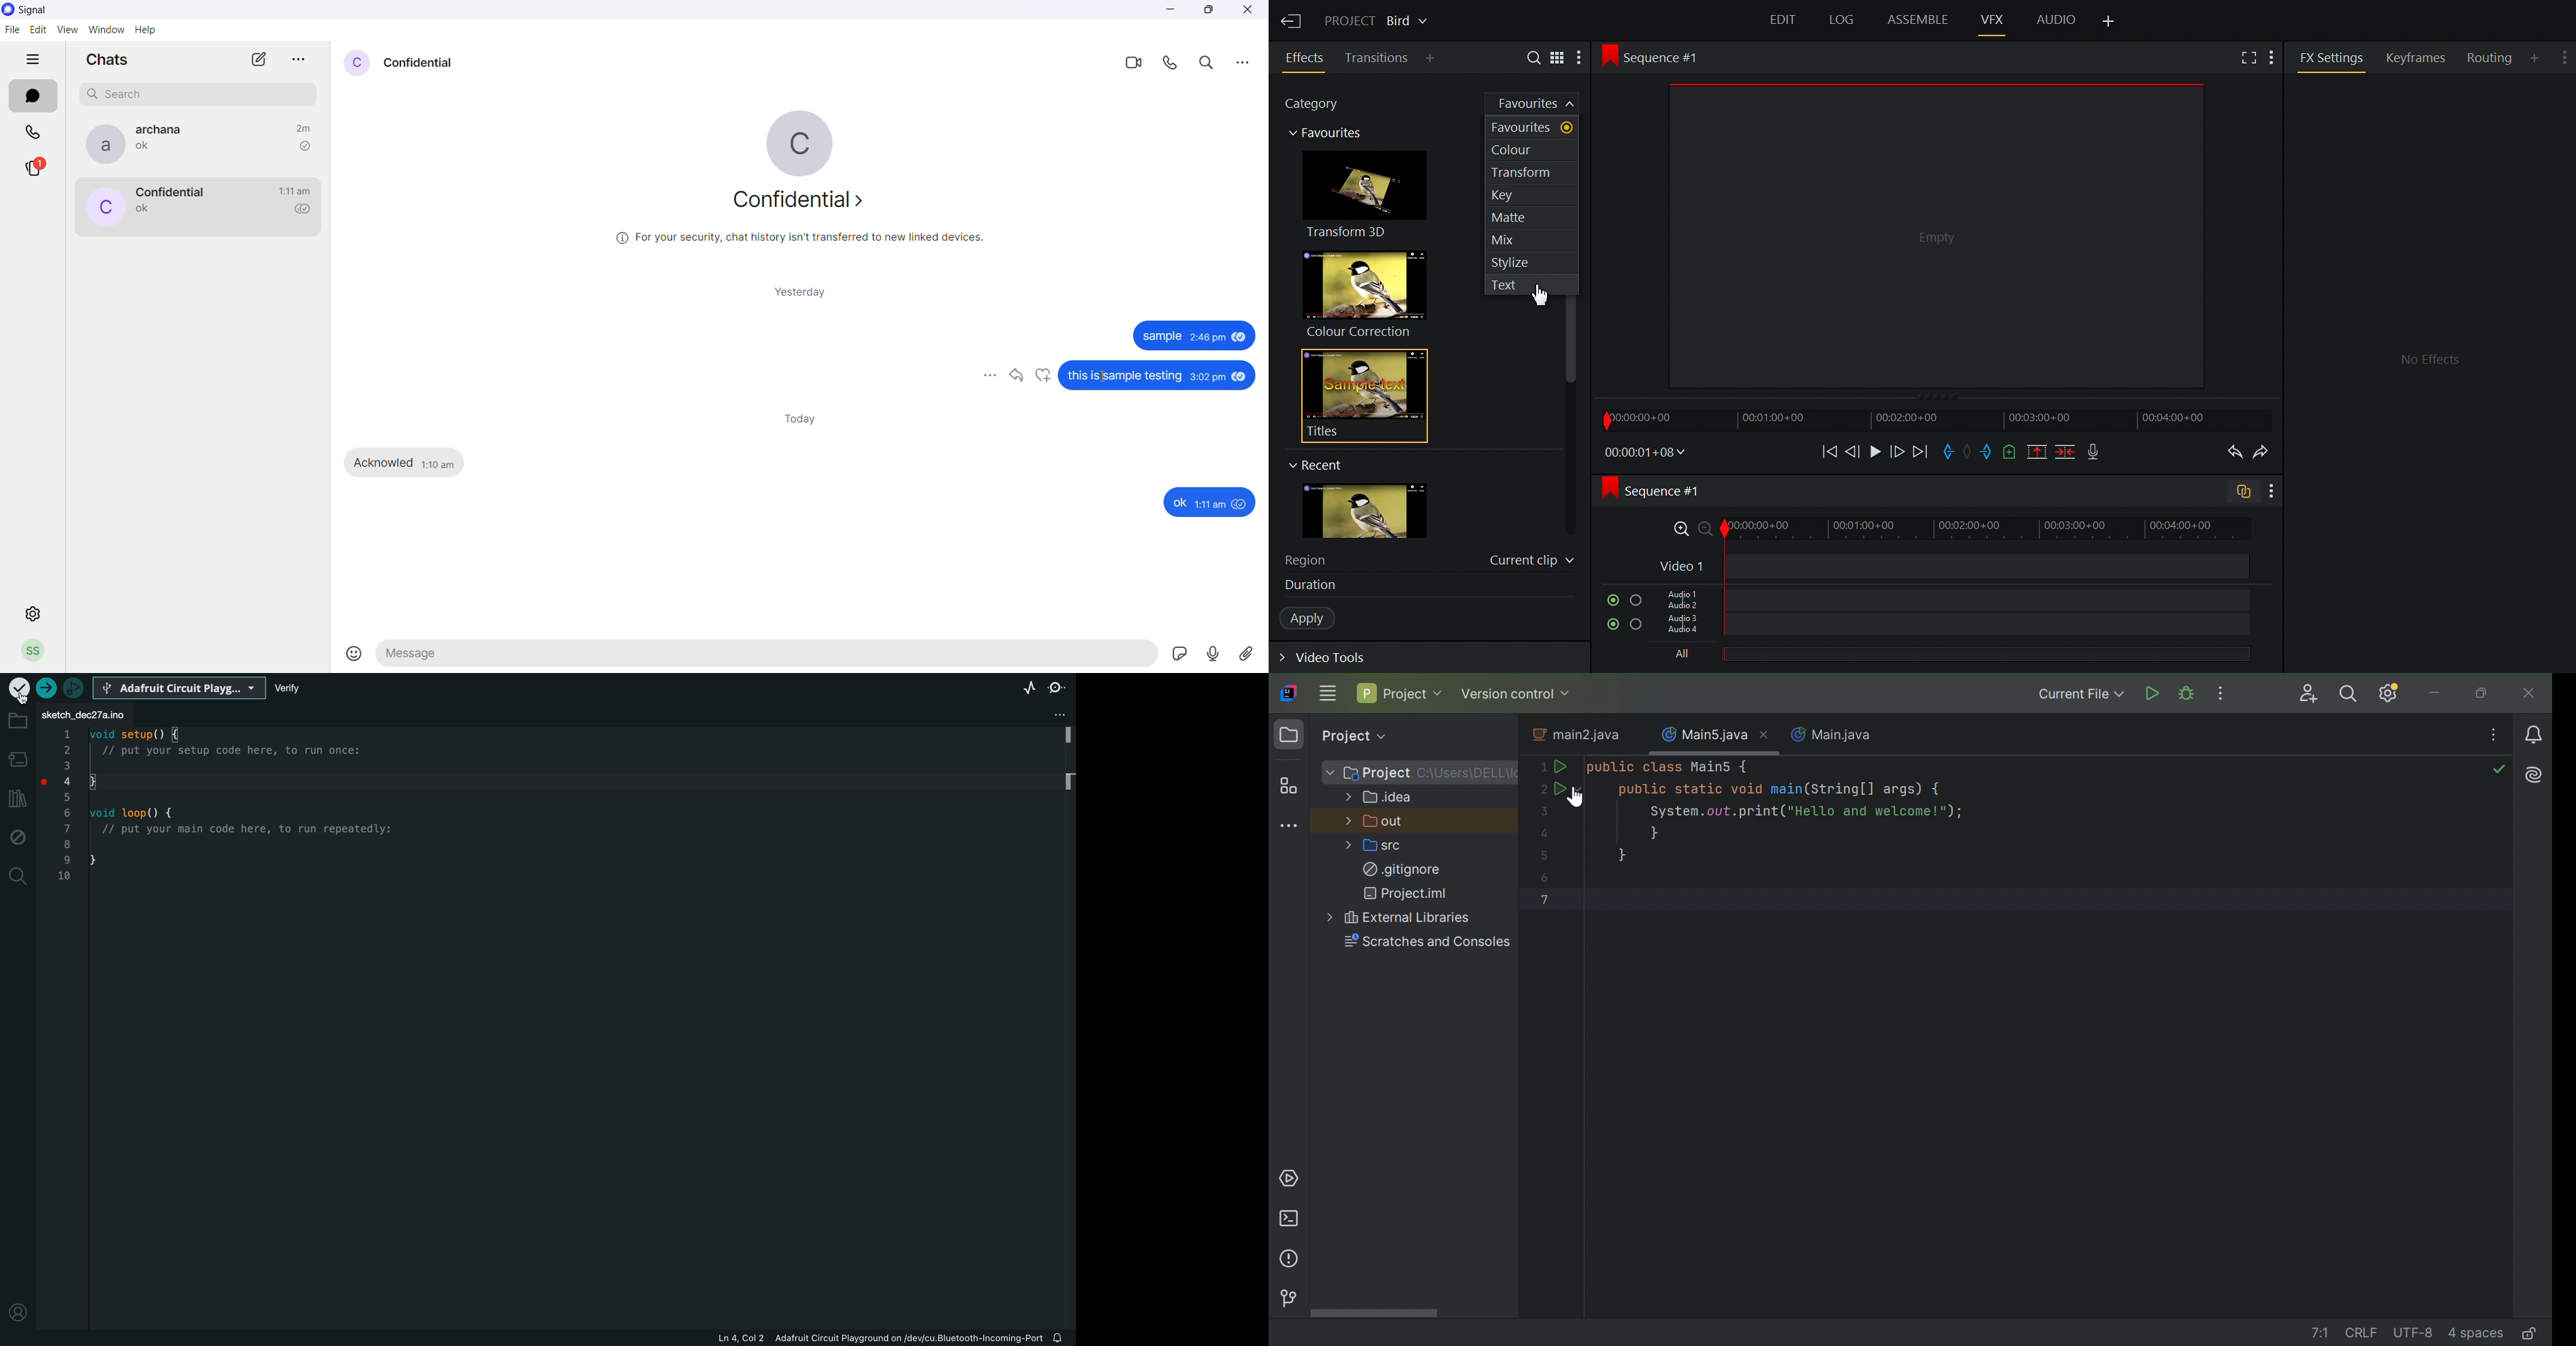  What do you see at coordinates (1541, 297) in the screenshot?
I see `Cursor` at bounding box center [1541, 297].